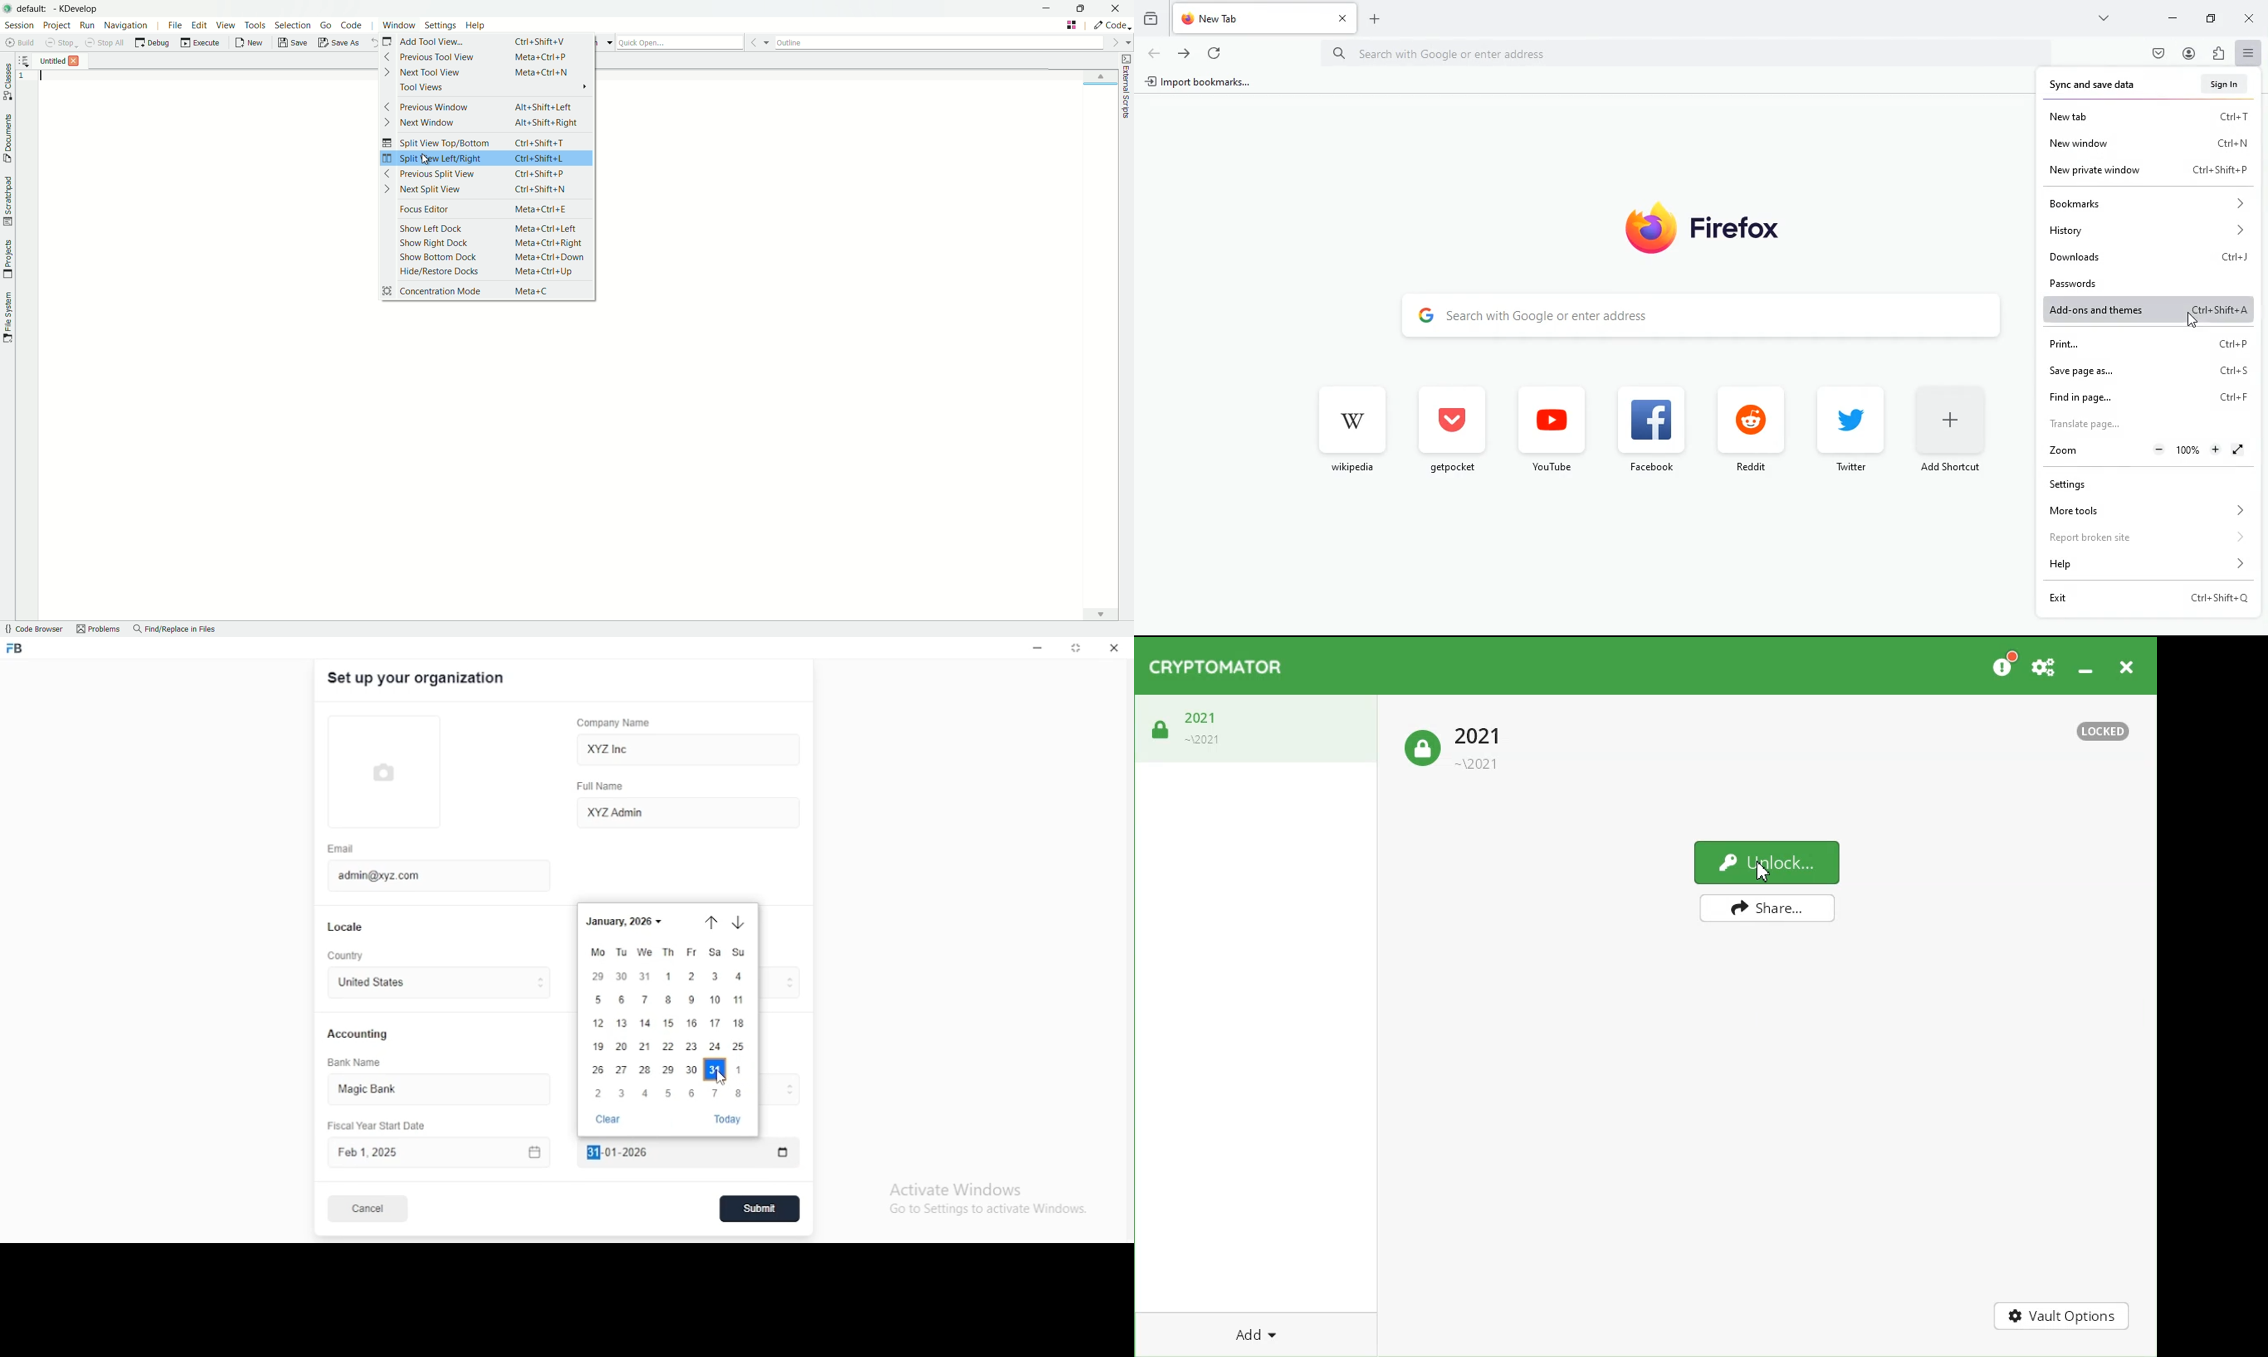 Image resolution: width=2268 pixels, height=1372 pixels. What do you see at coordinates (644, 1071) in the screenshot?
I see `28` at bounding box center [644, 1071].